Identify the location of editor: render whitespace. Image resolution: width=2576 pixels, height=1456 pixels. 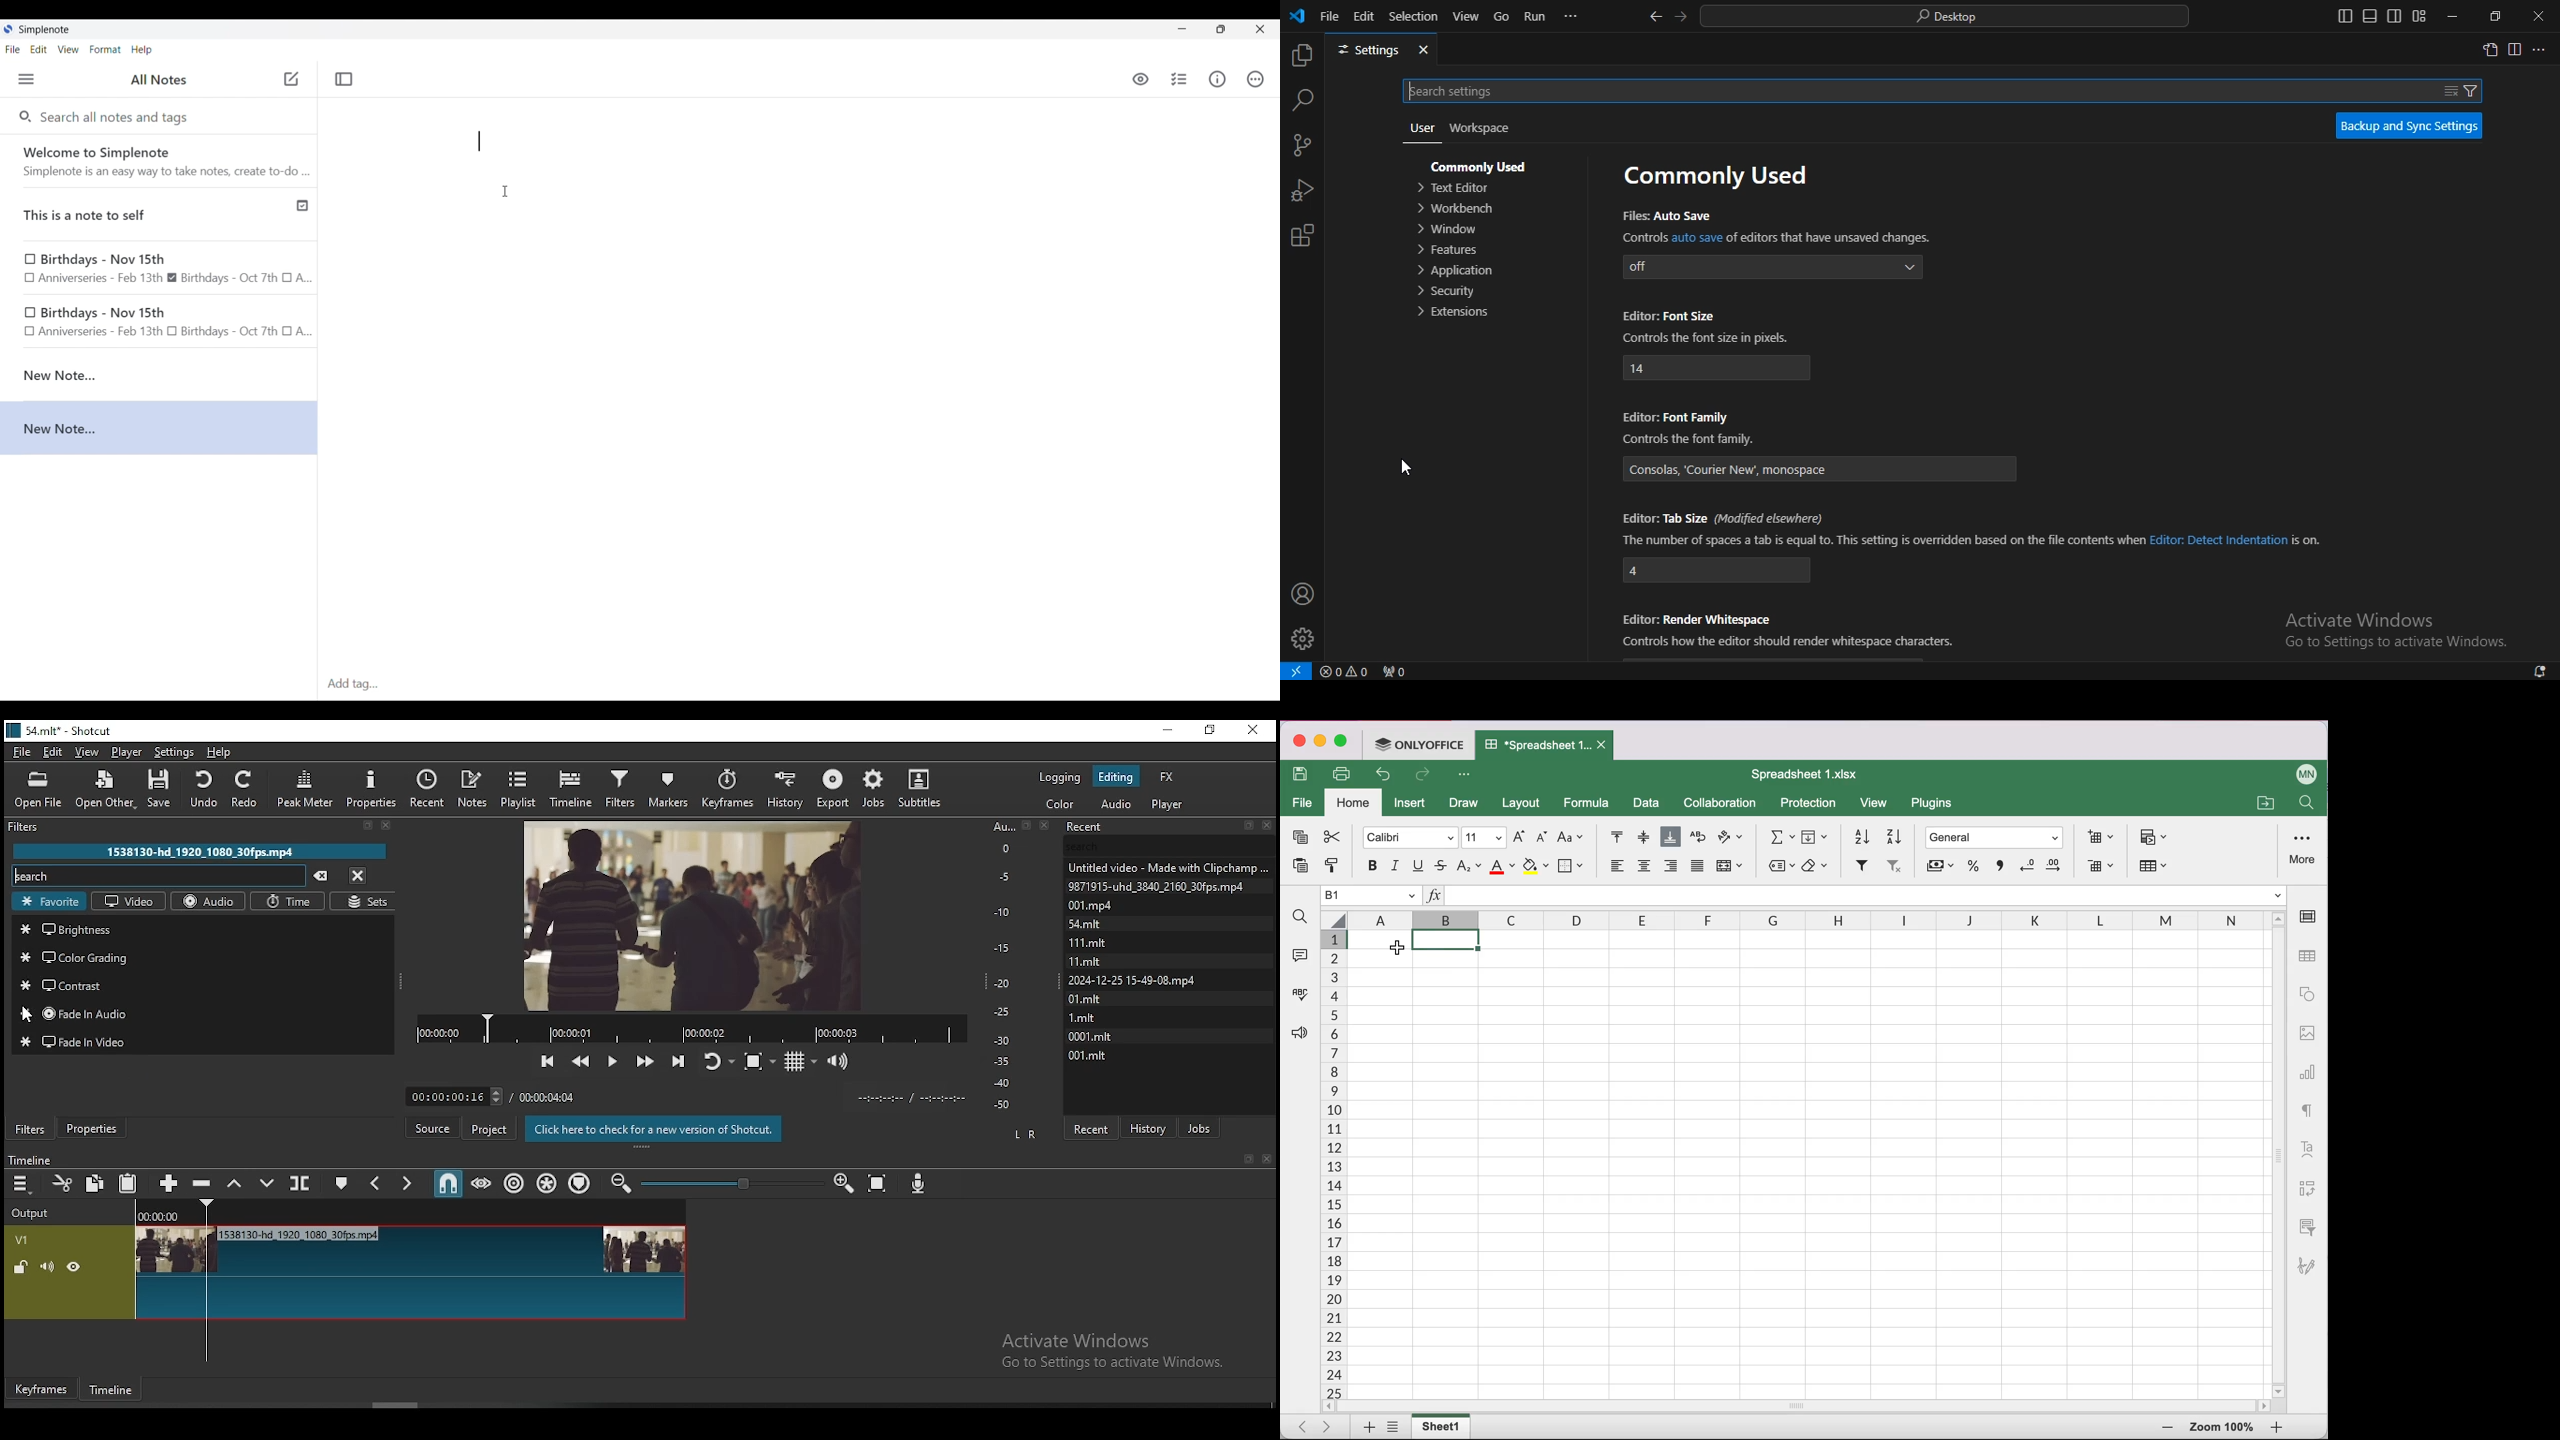
(1788, 644).